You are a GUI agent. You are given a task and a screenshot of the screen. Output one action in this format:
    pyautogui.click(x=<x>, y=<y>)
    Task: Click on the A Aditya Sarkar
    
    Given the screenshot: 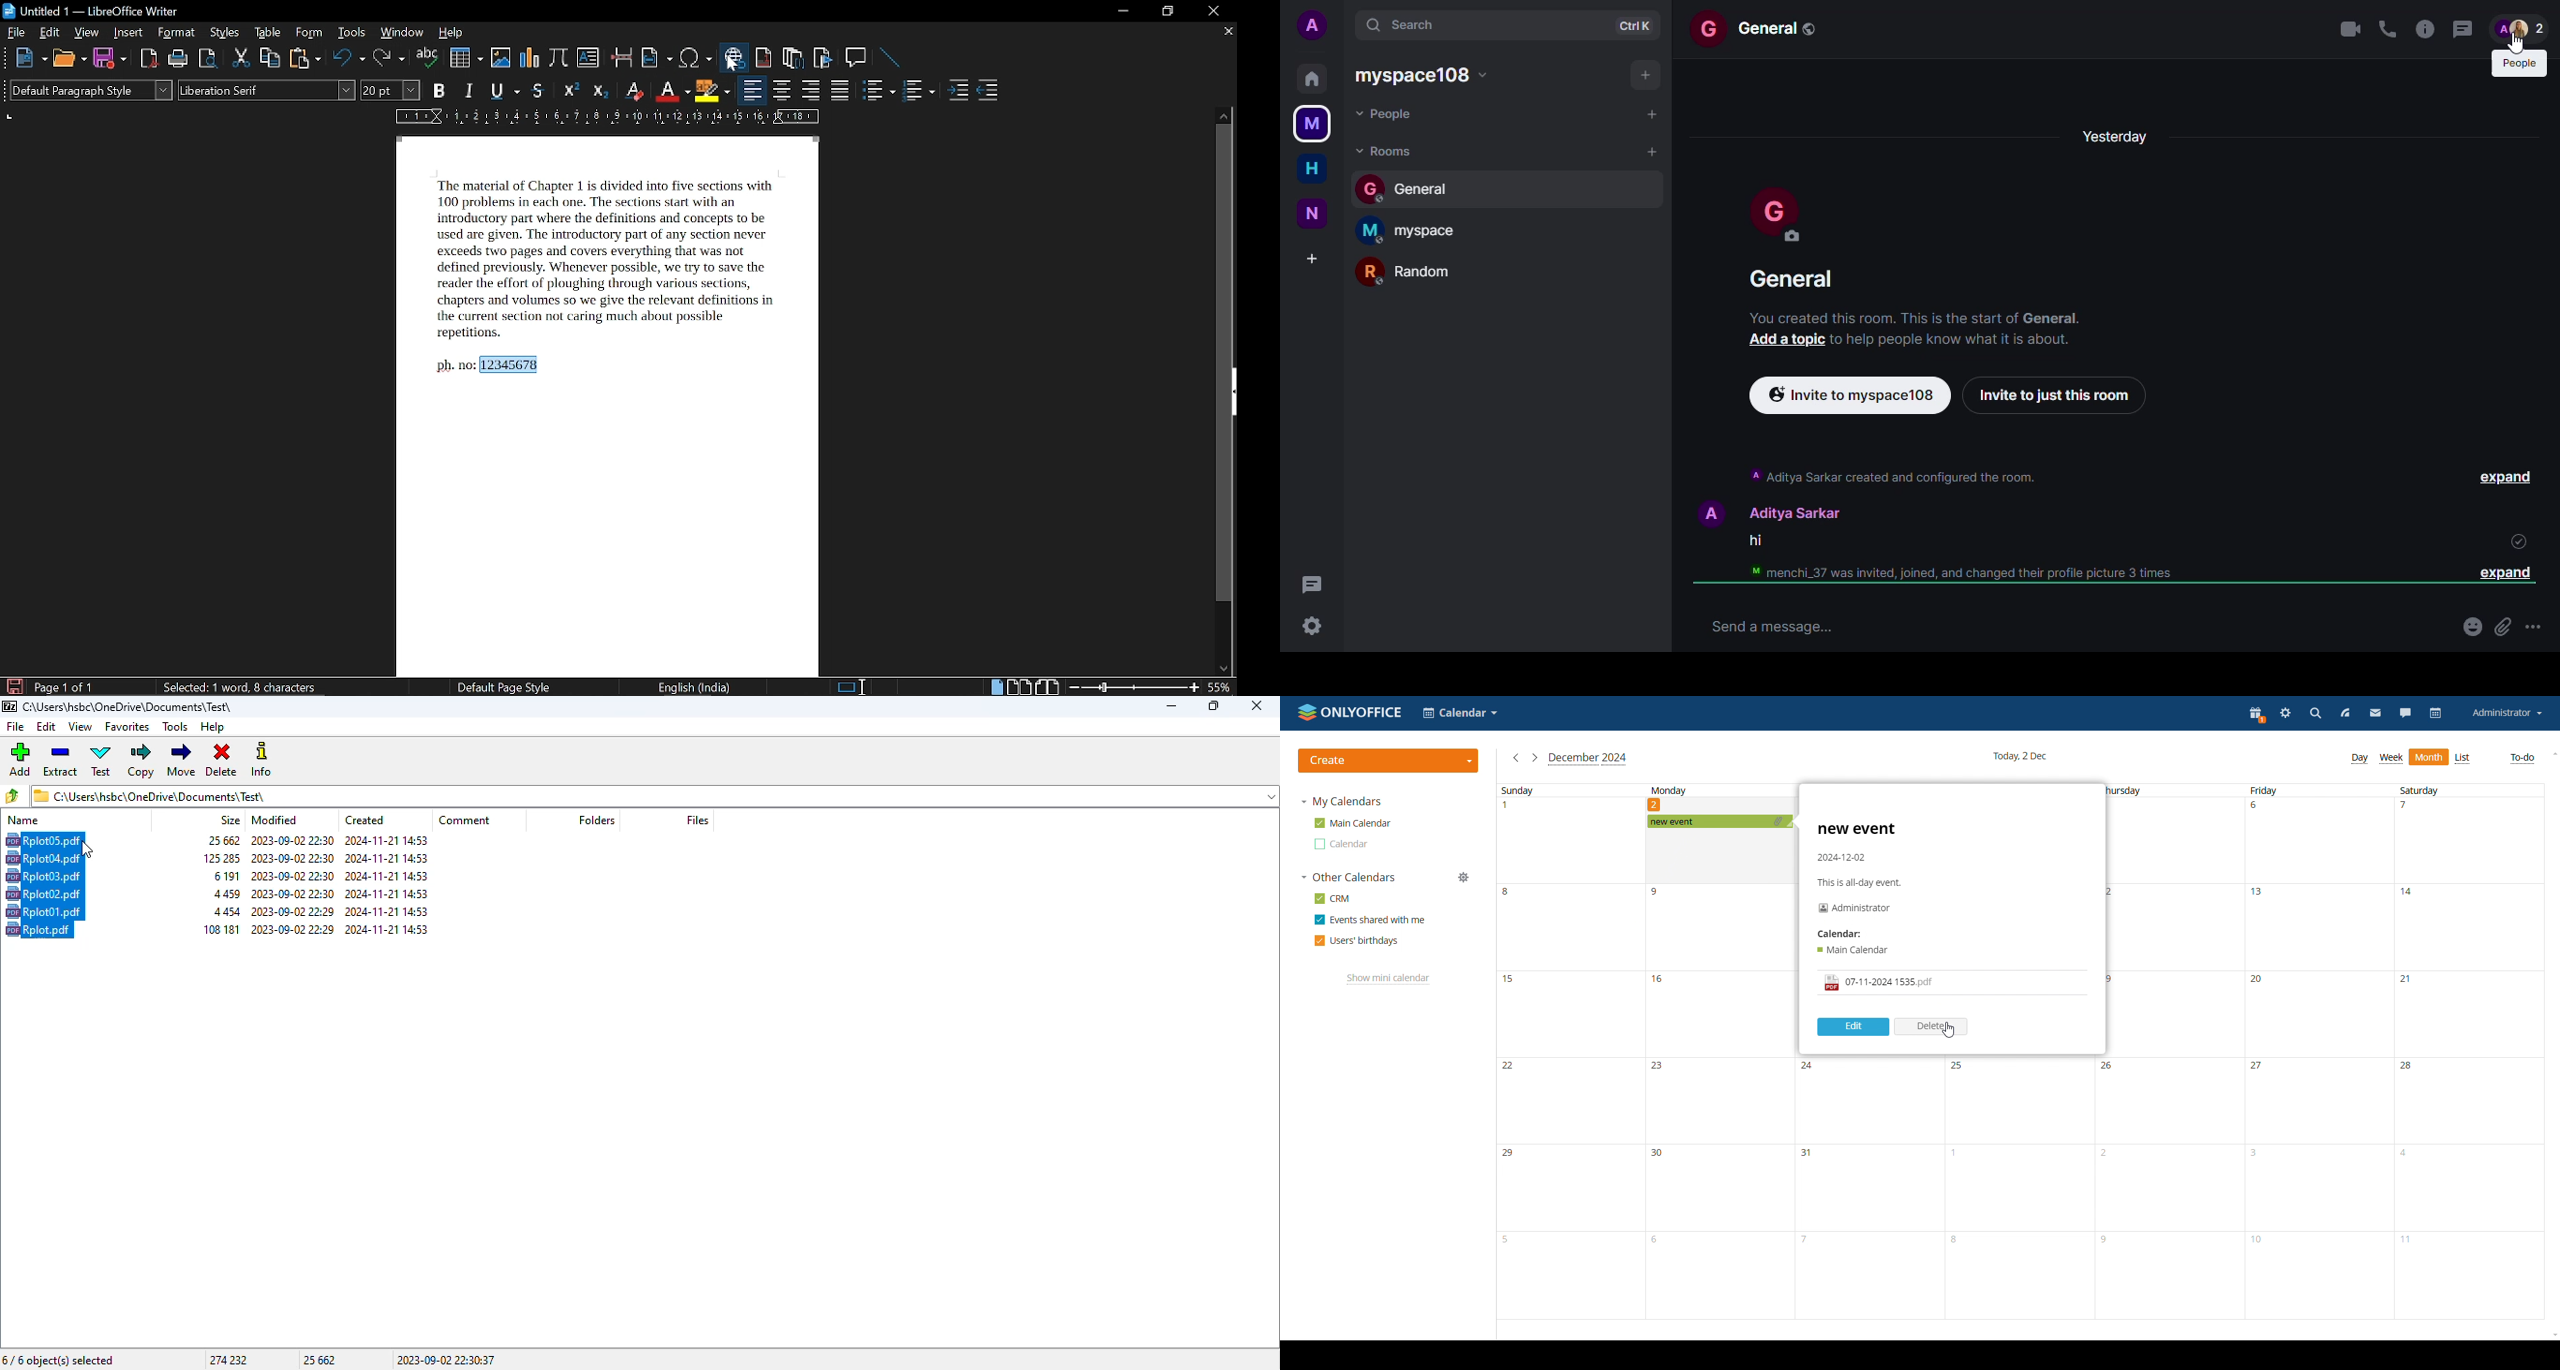 What is the action you would take?
    pyautogui.click(x=1771, y=510)
    